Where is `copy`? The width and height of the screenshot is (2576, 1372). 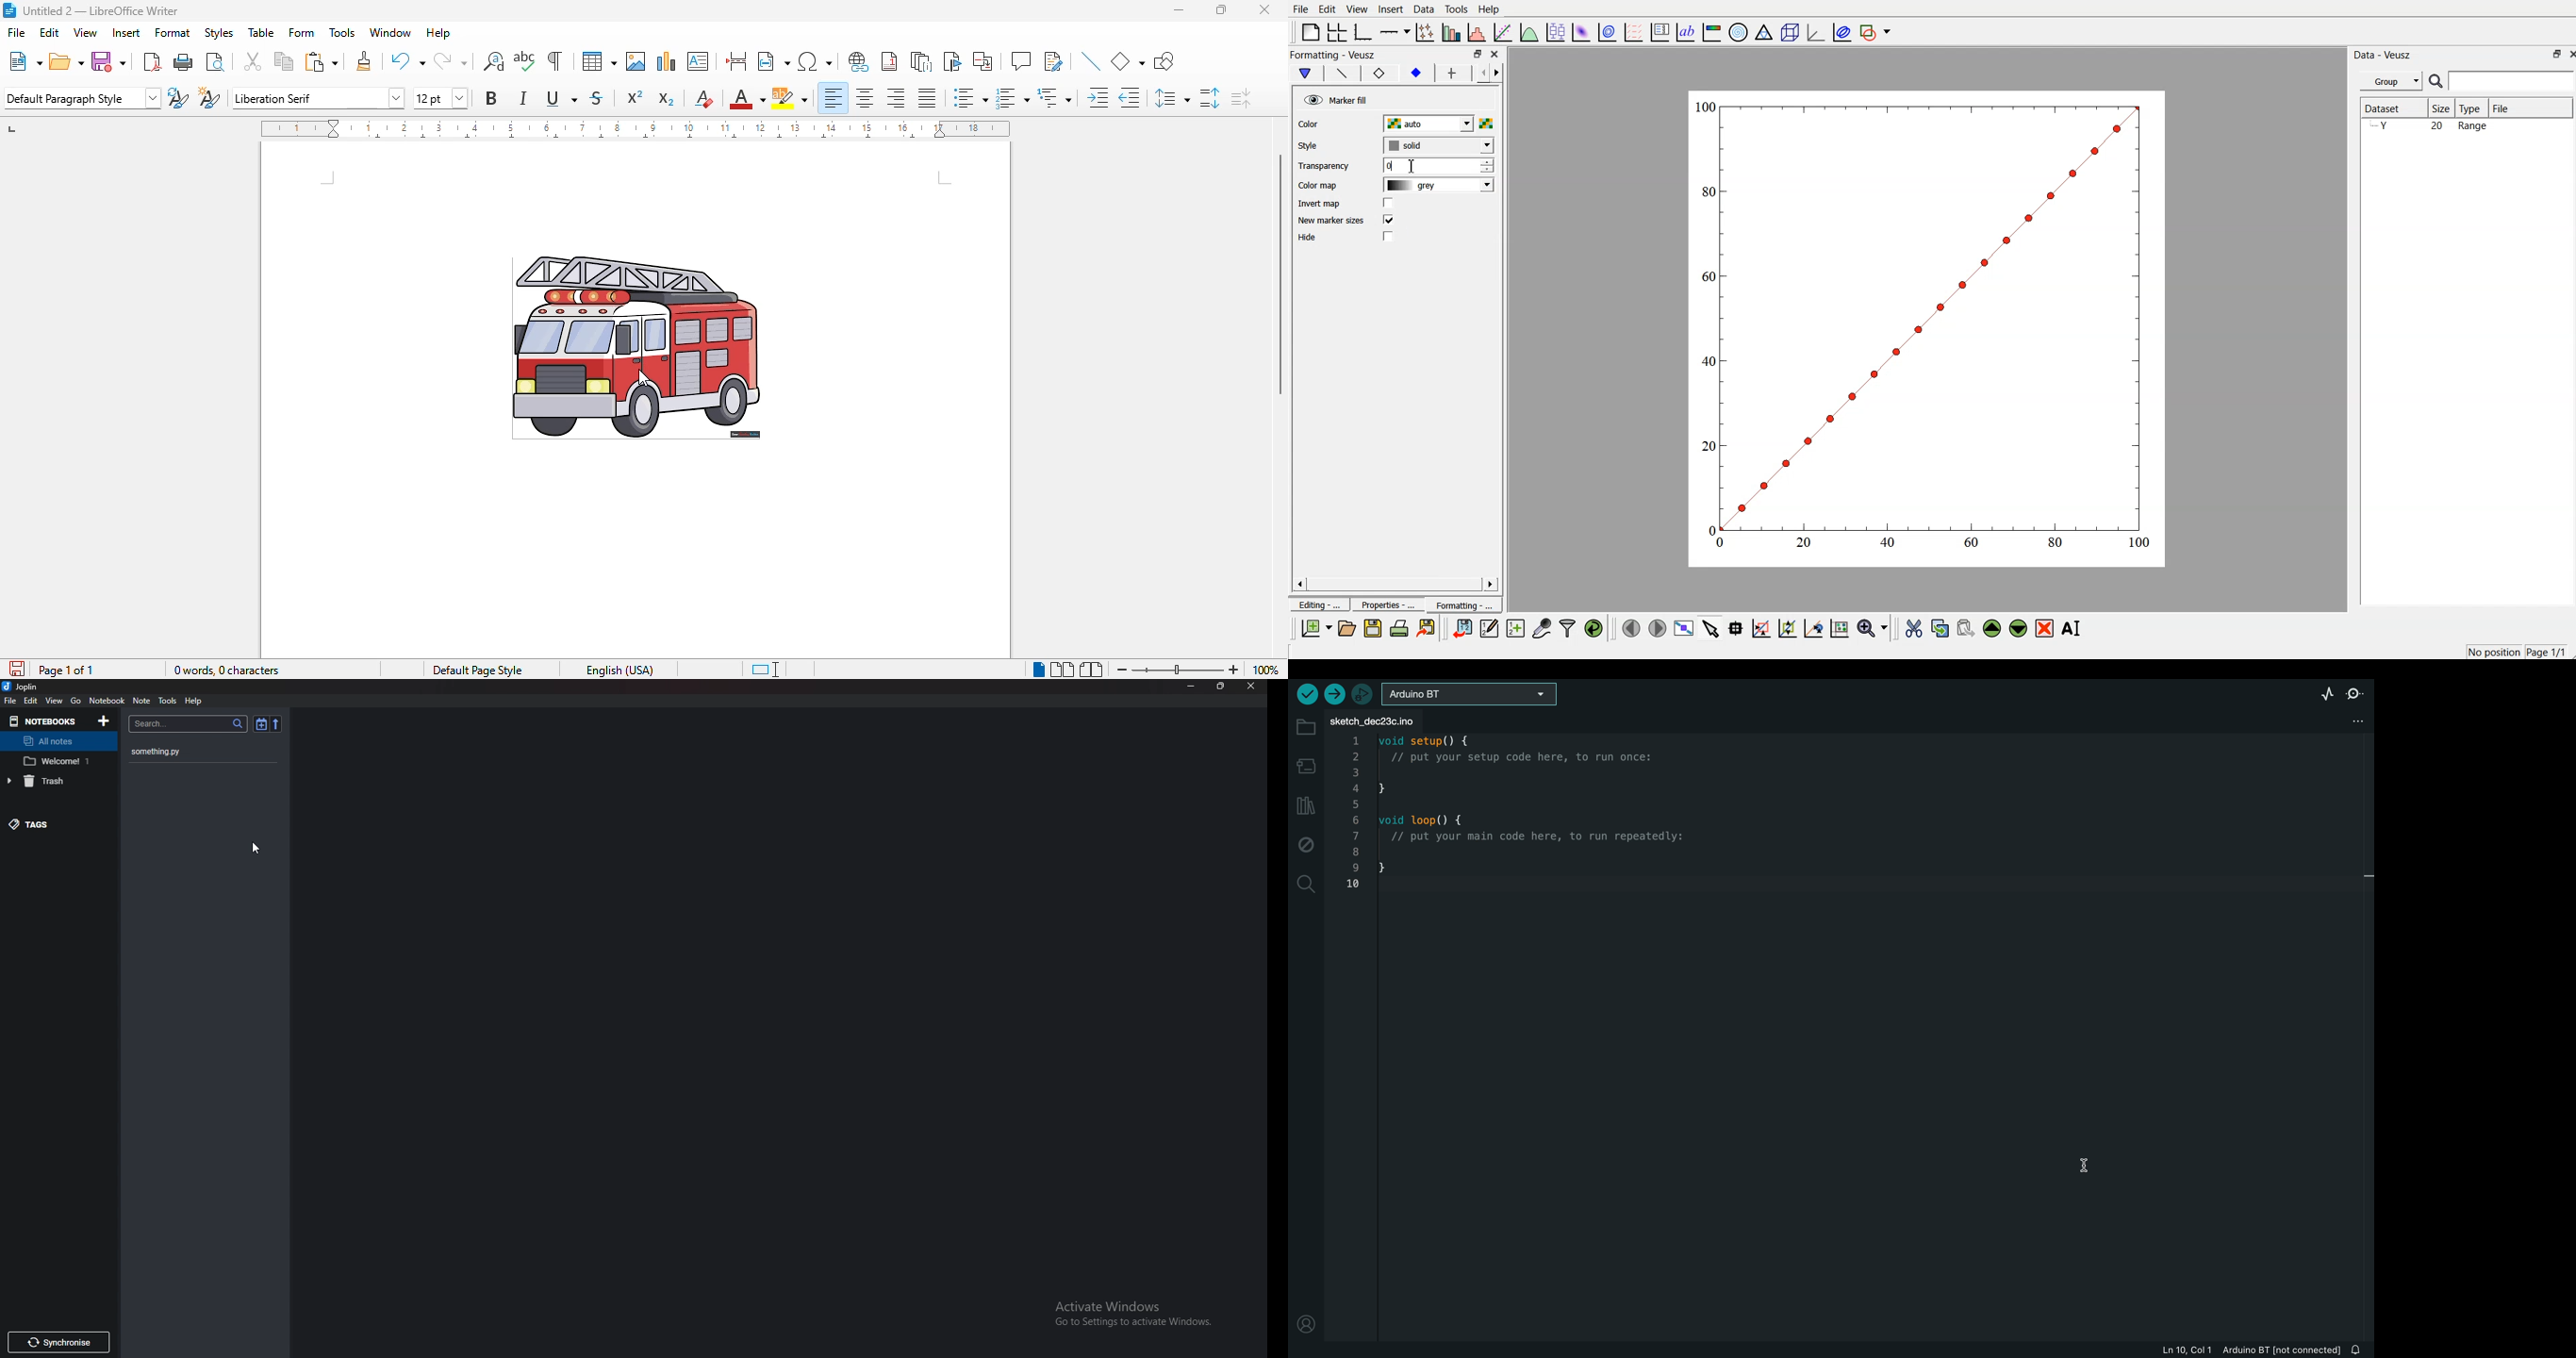
copy is located at coordinates (1941, 626).